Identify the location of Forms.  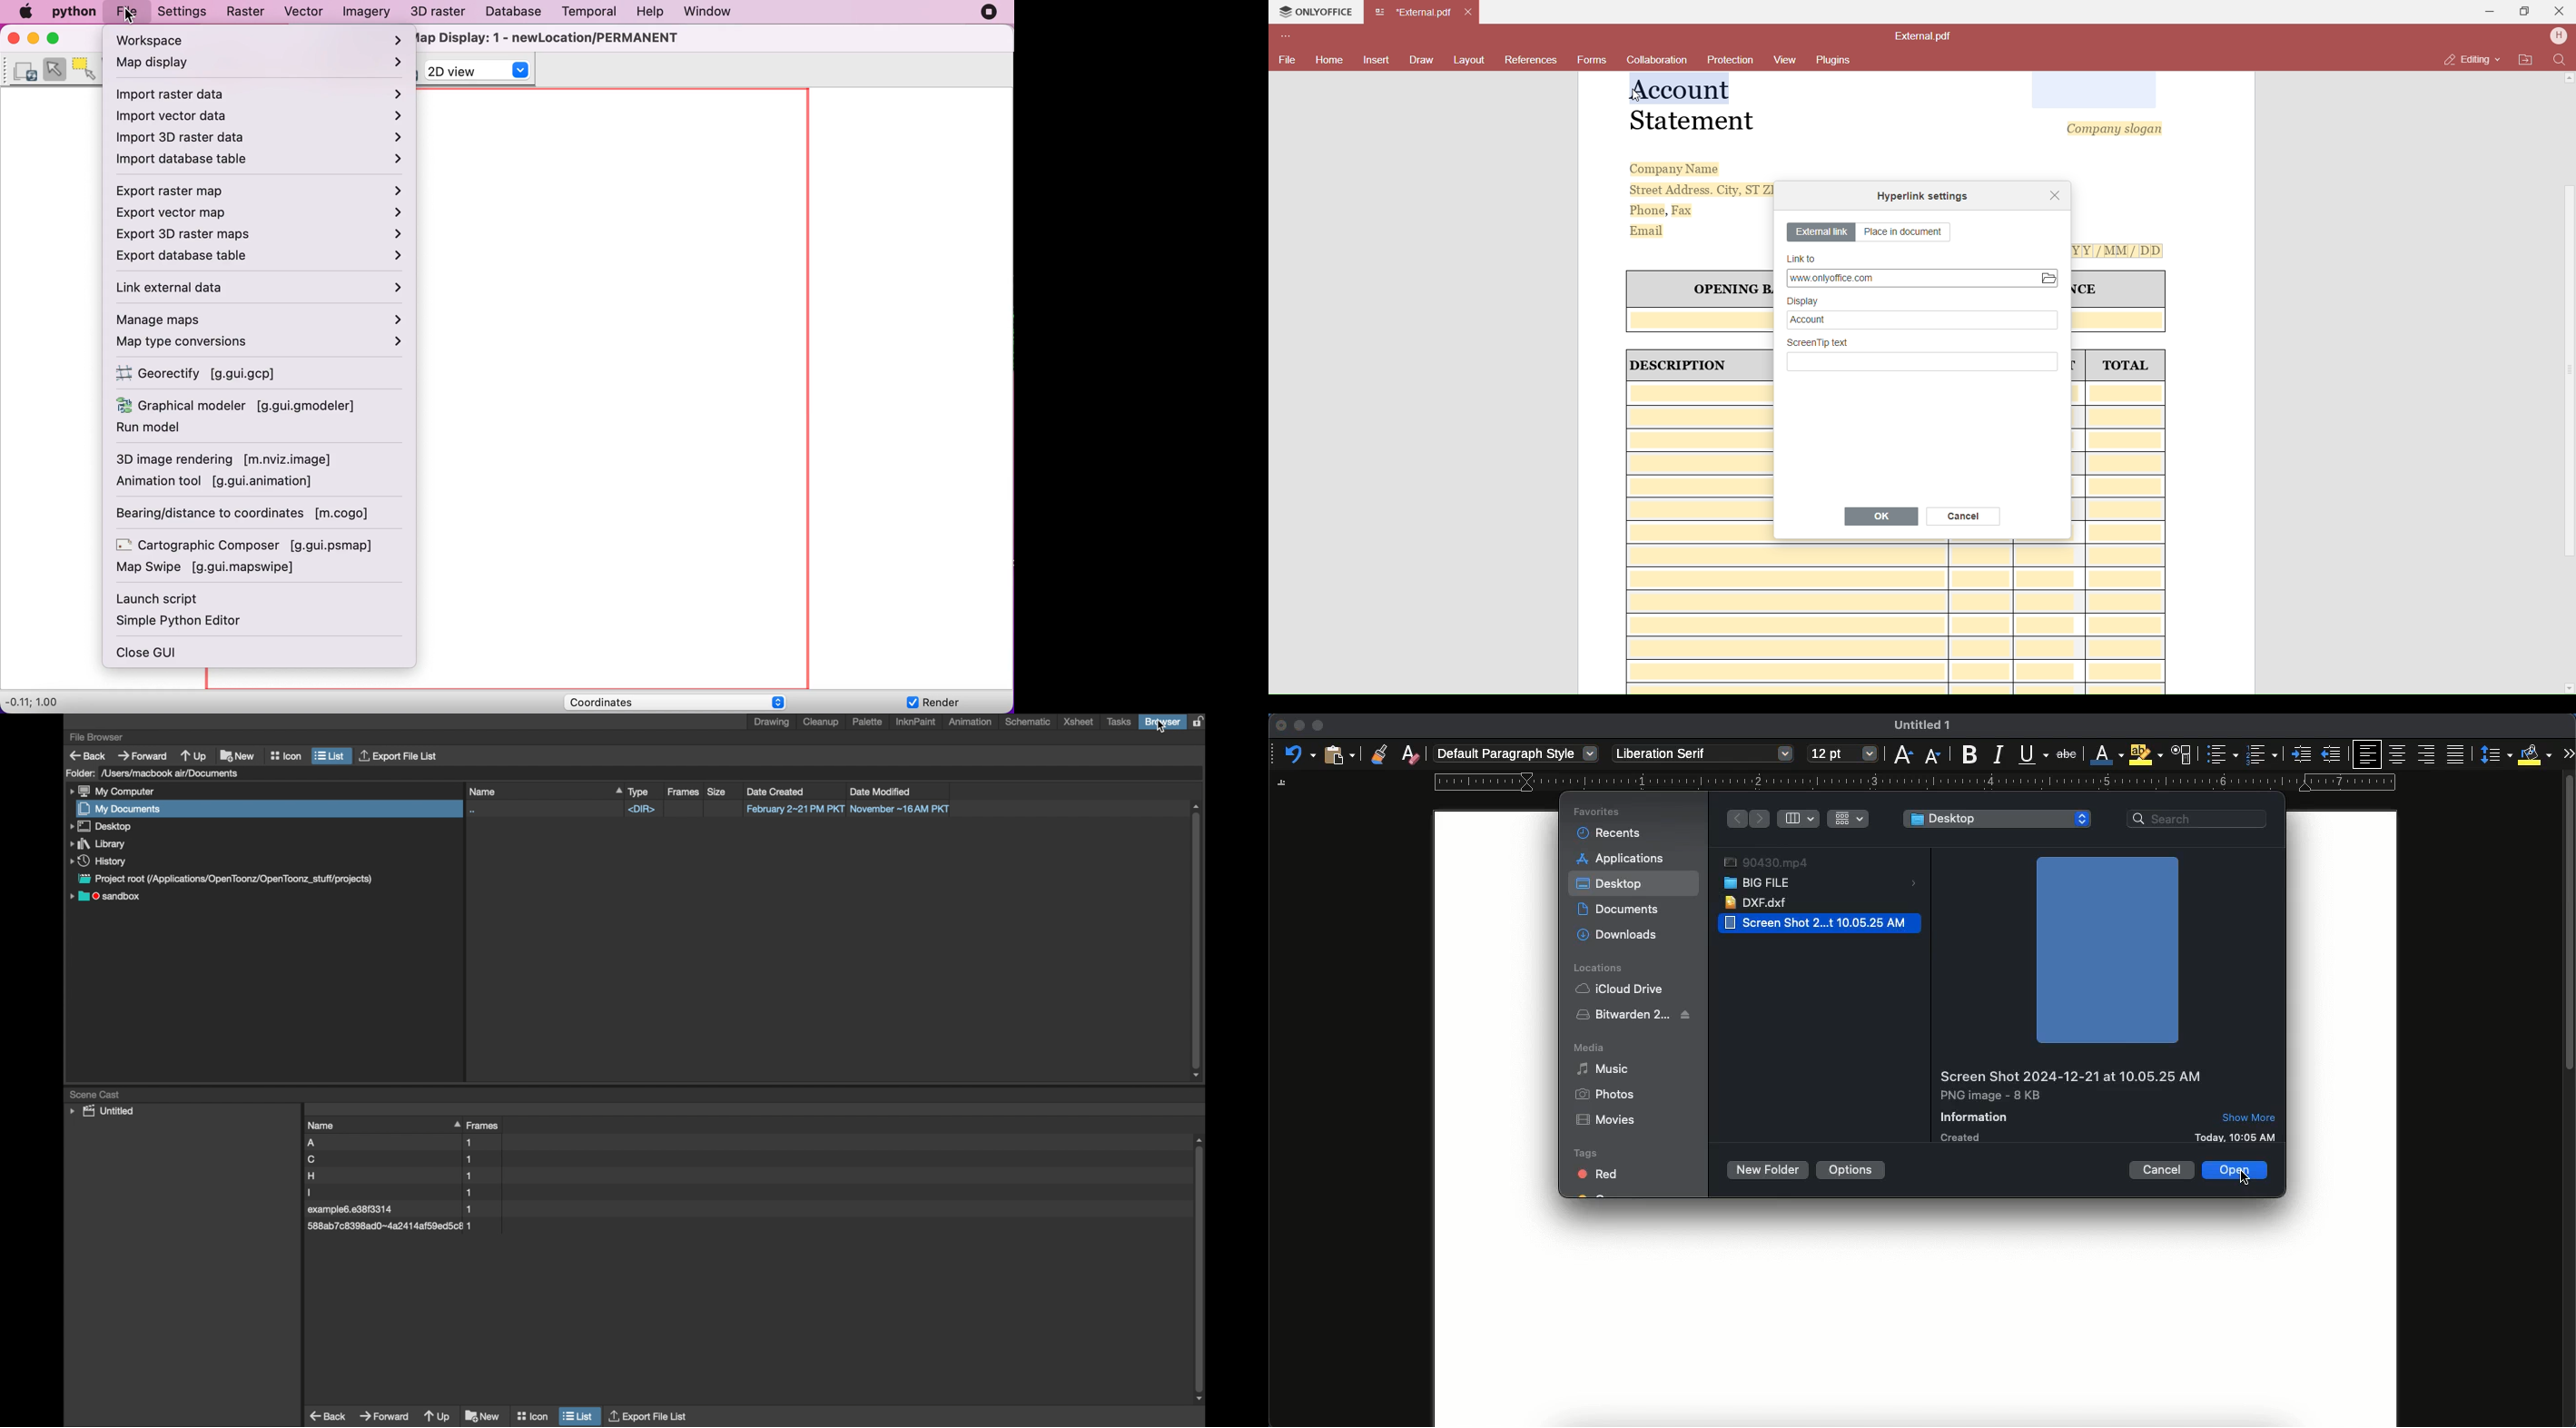
(1592, 59).